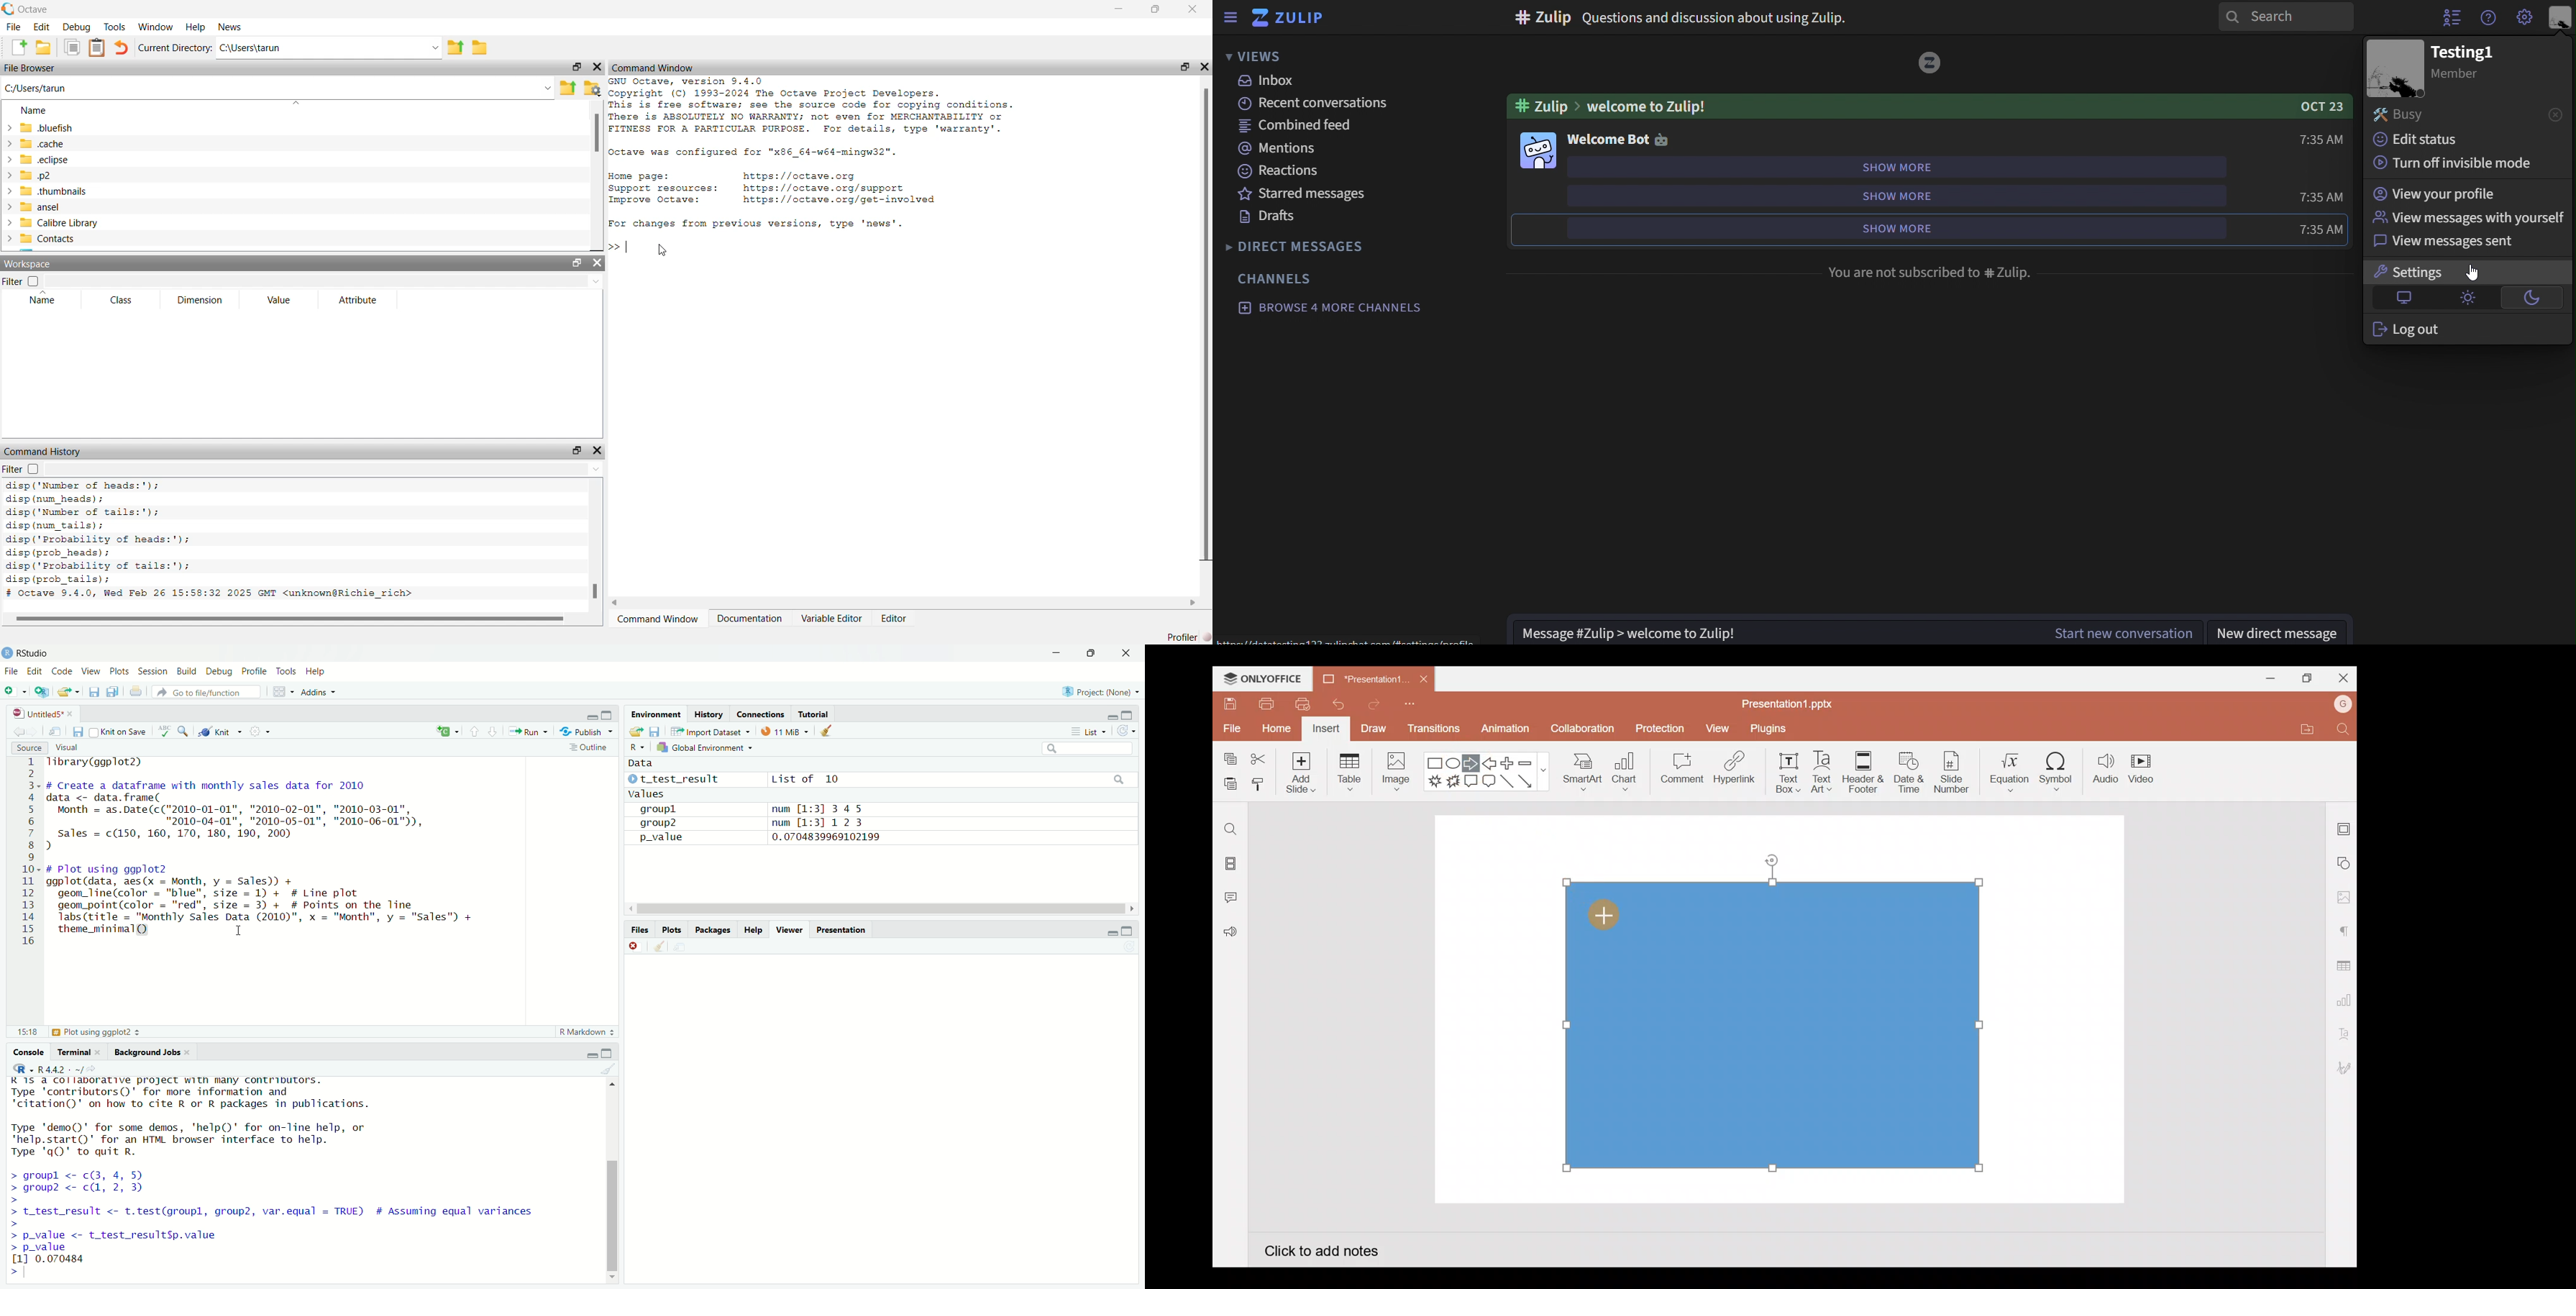 This screenshot has height=1316, width=2576. Describe the element at coordinates (2544, 116) in the screenshot. I see `Close` at that location.